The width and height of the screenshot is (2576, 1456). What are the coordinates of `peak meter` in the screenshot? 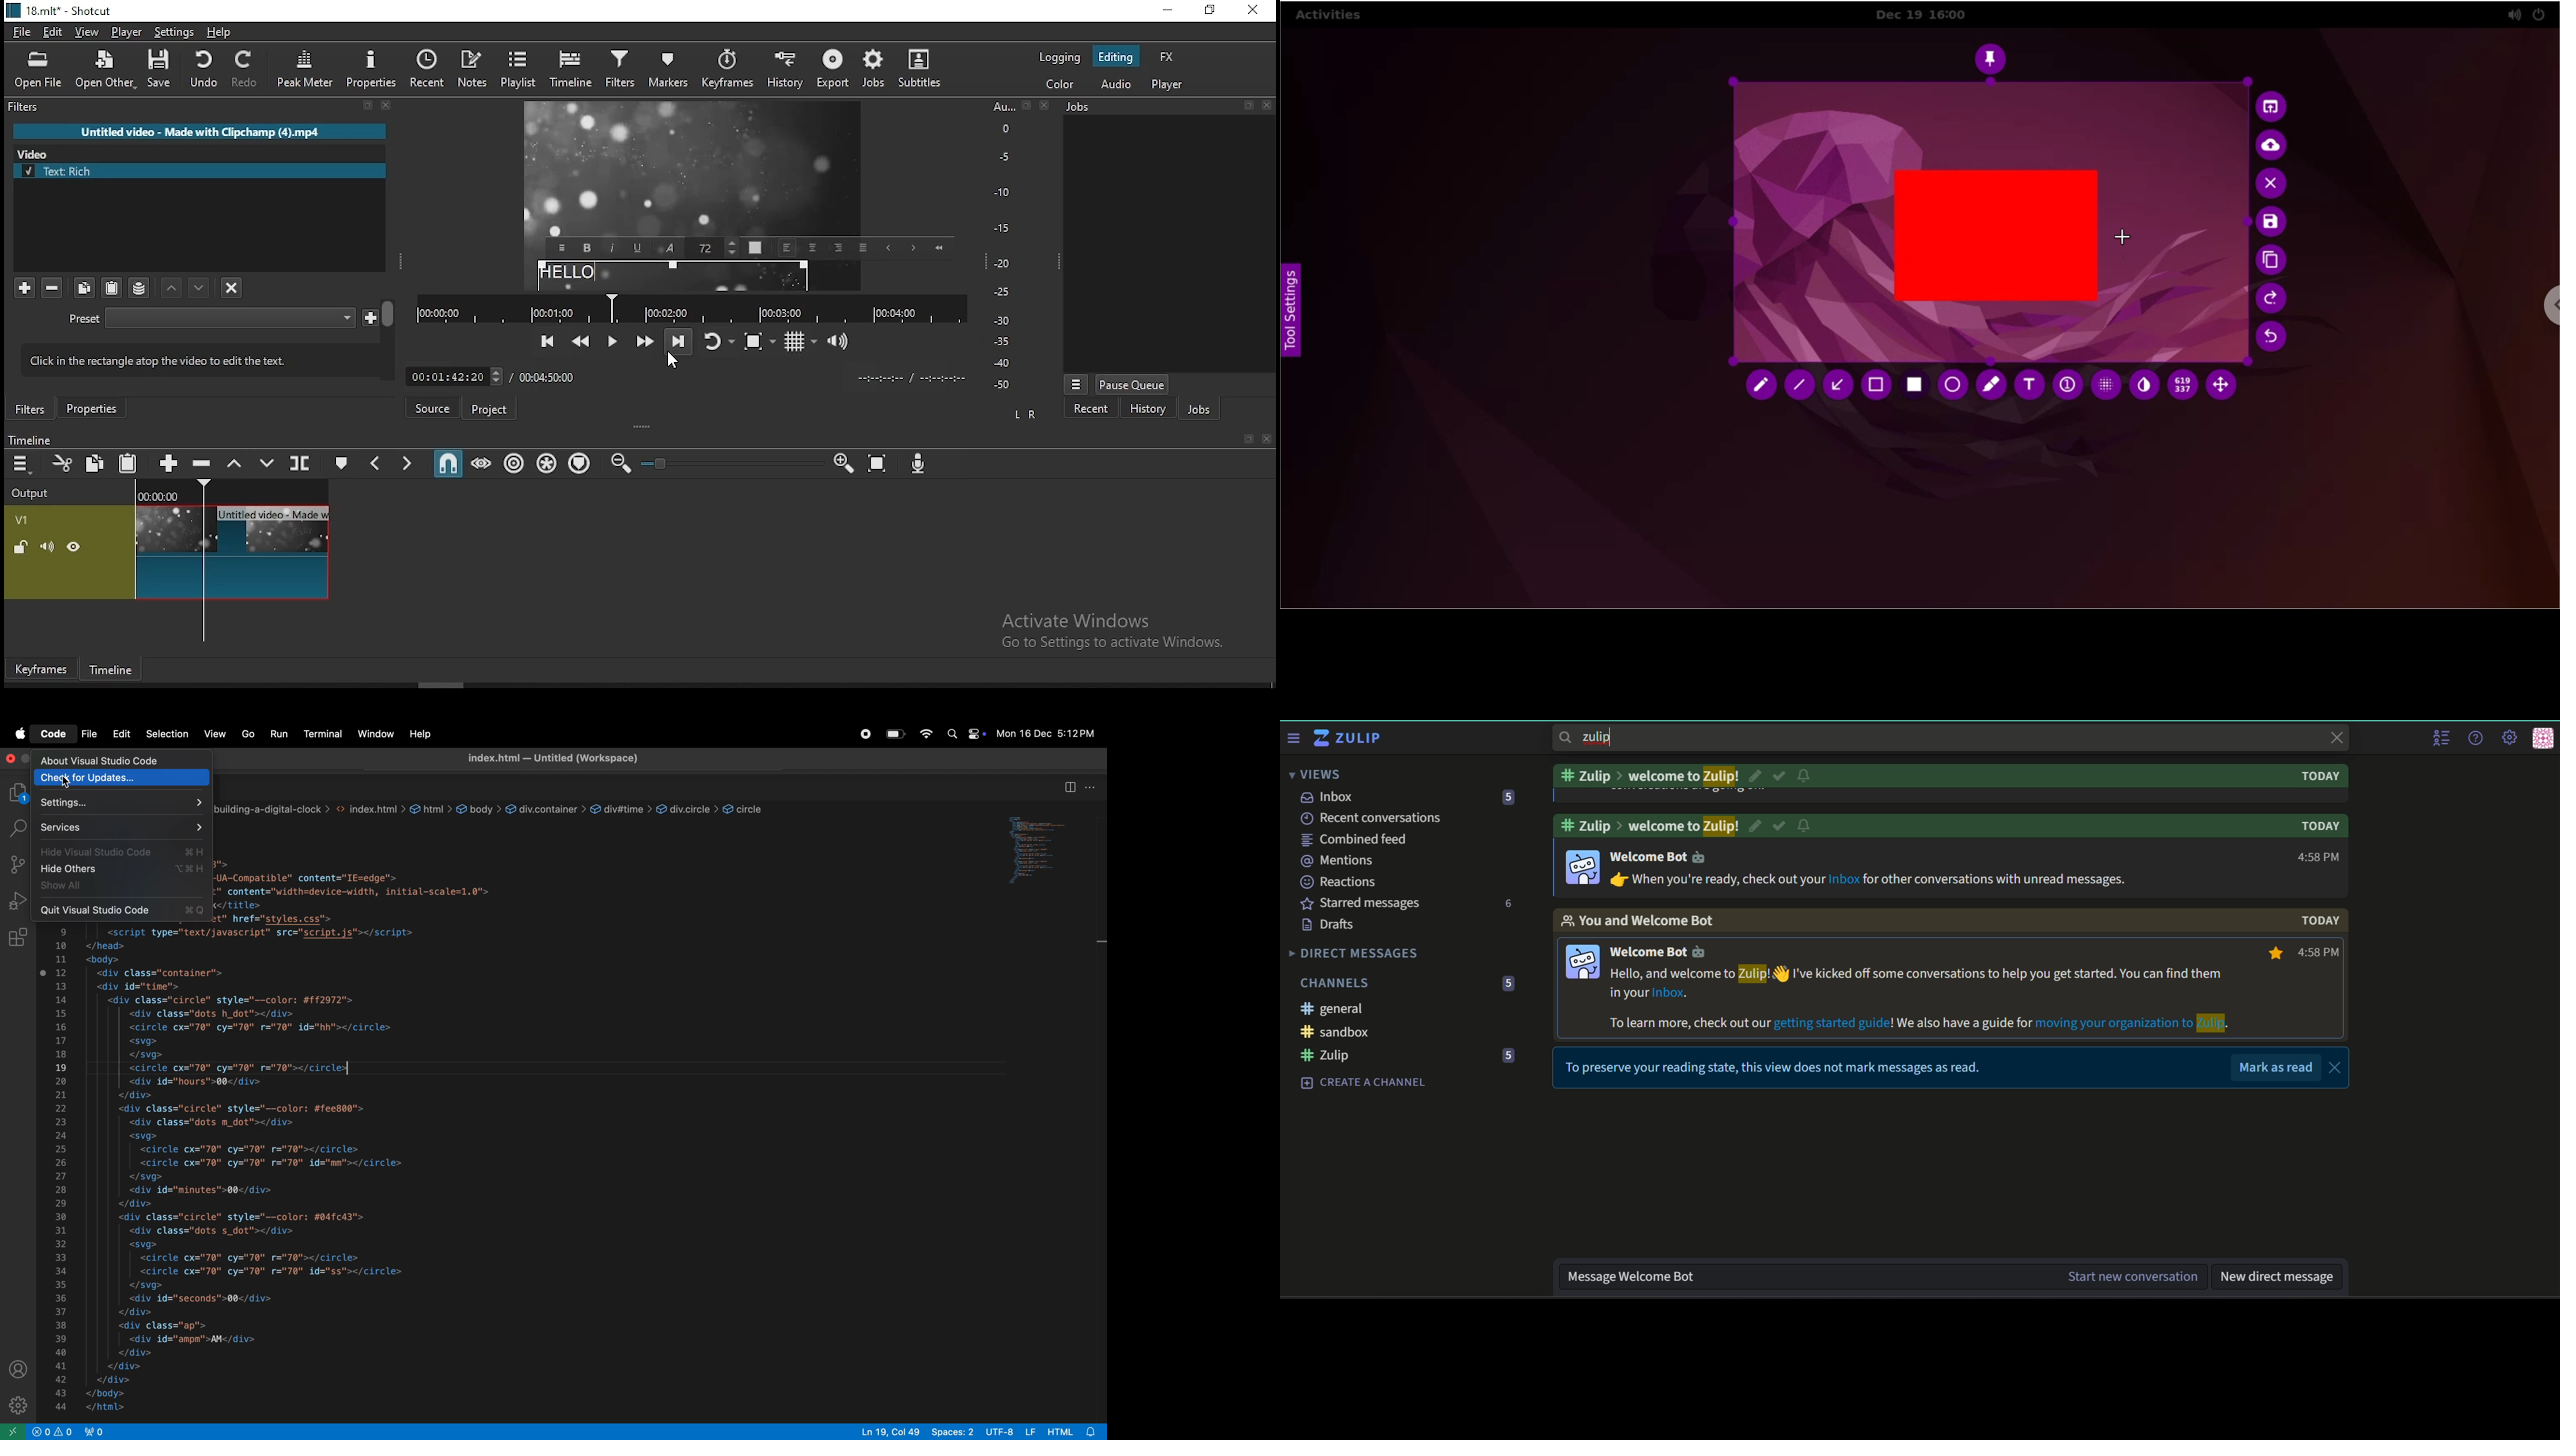 It's located at (305, 68).